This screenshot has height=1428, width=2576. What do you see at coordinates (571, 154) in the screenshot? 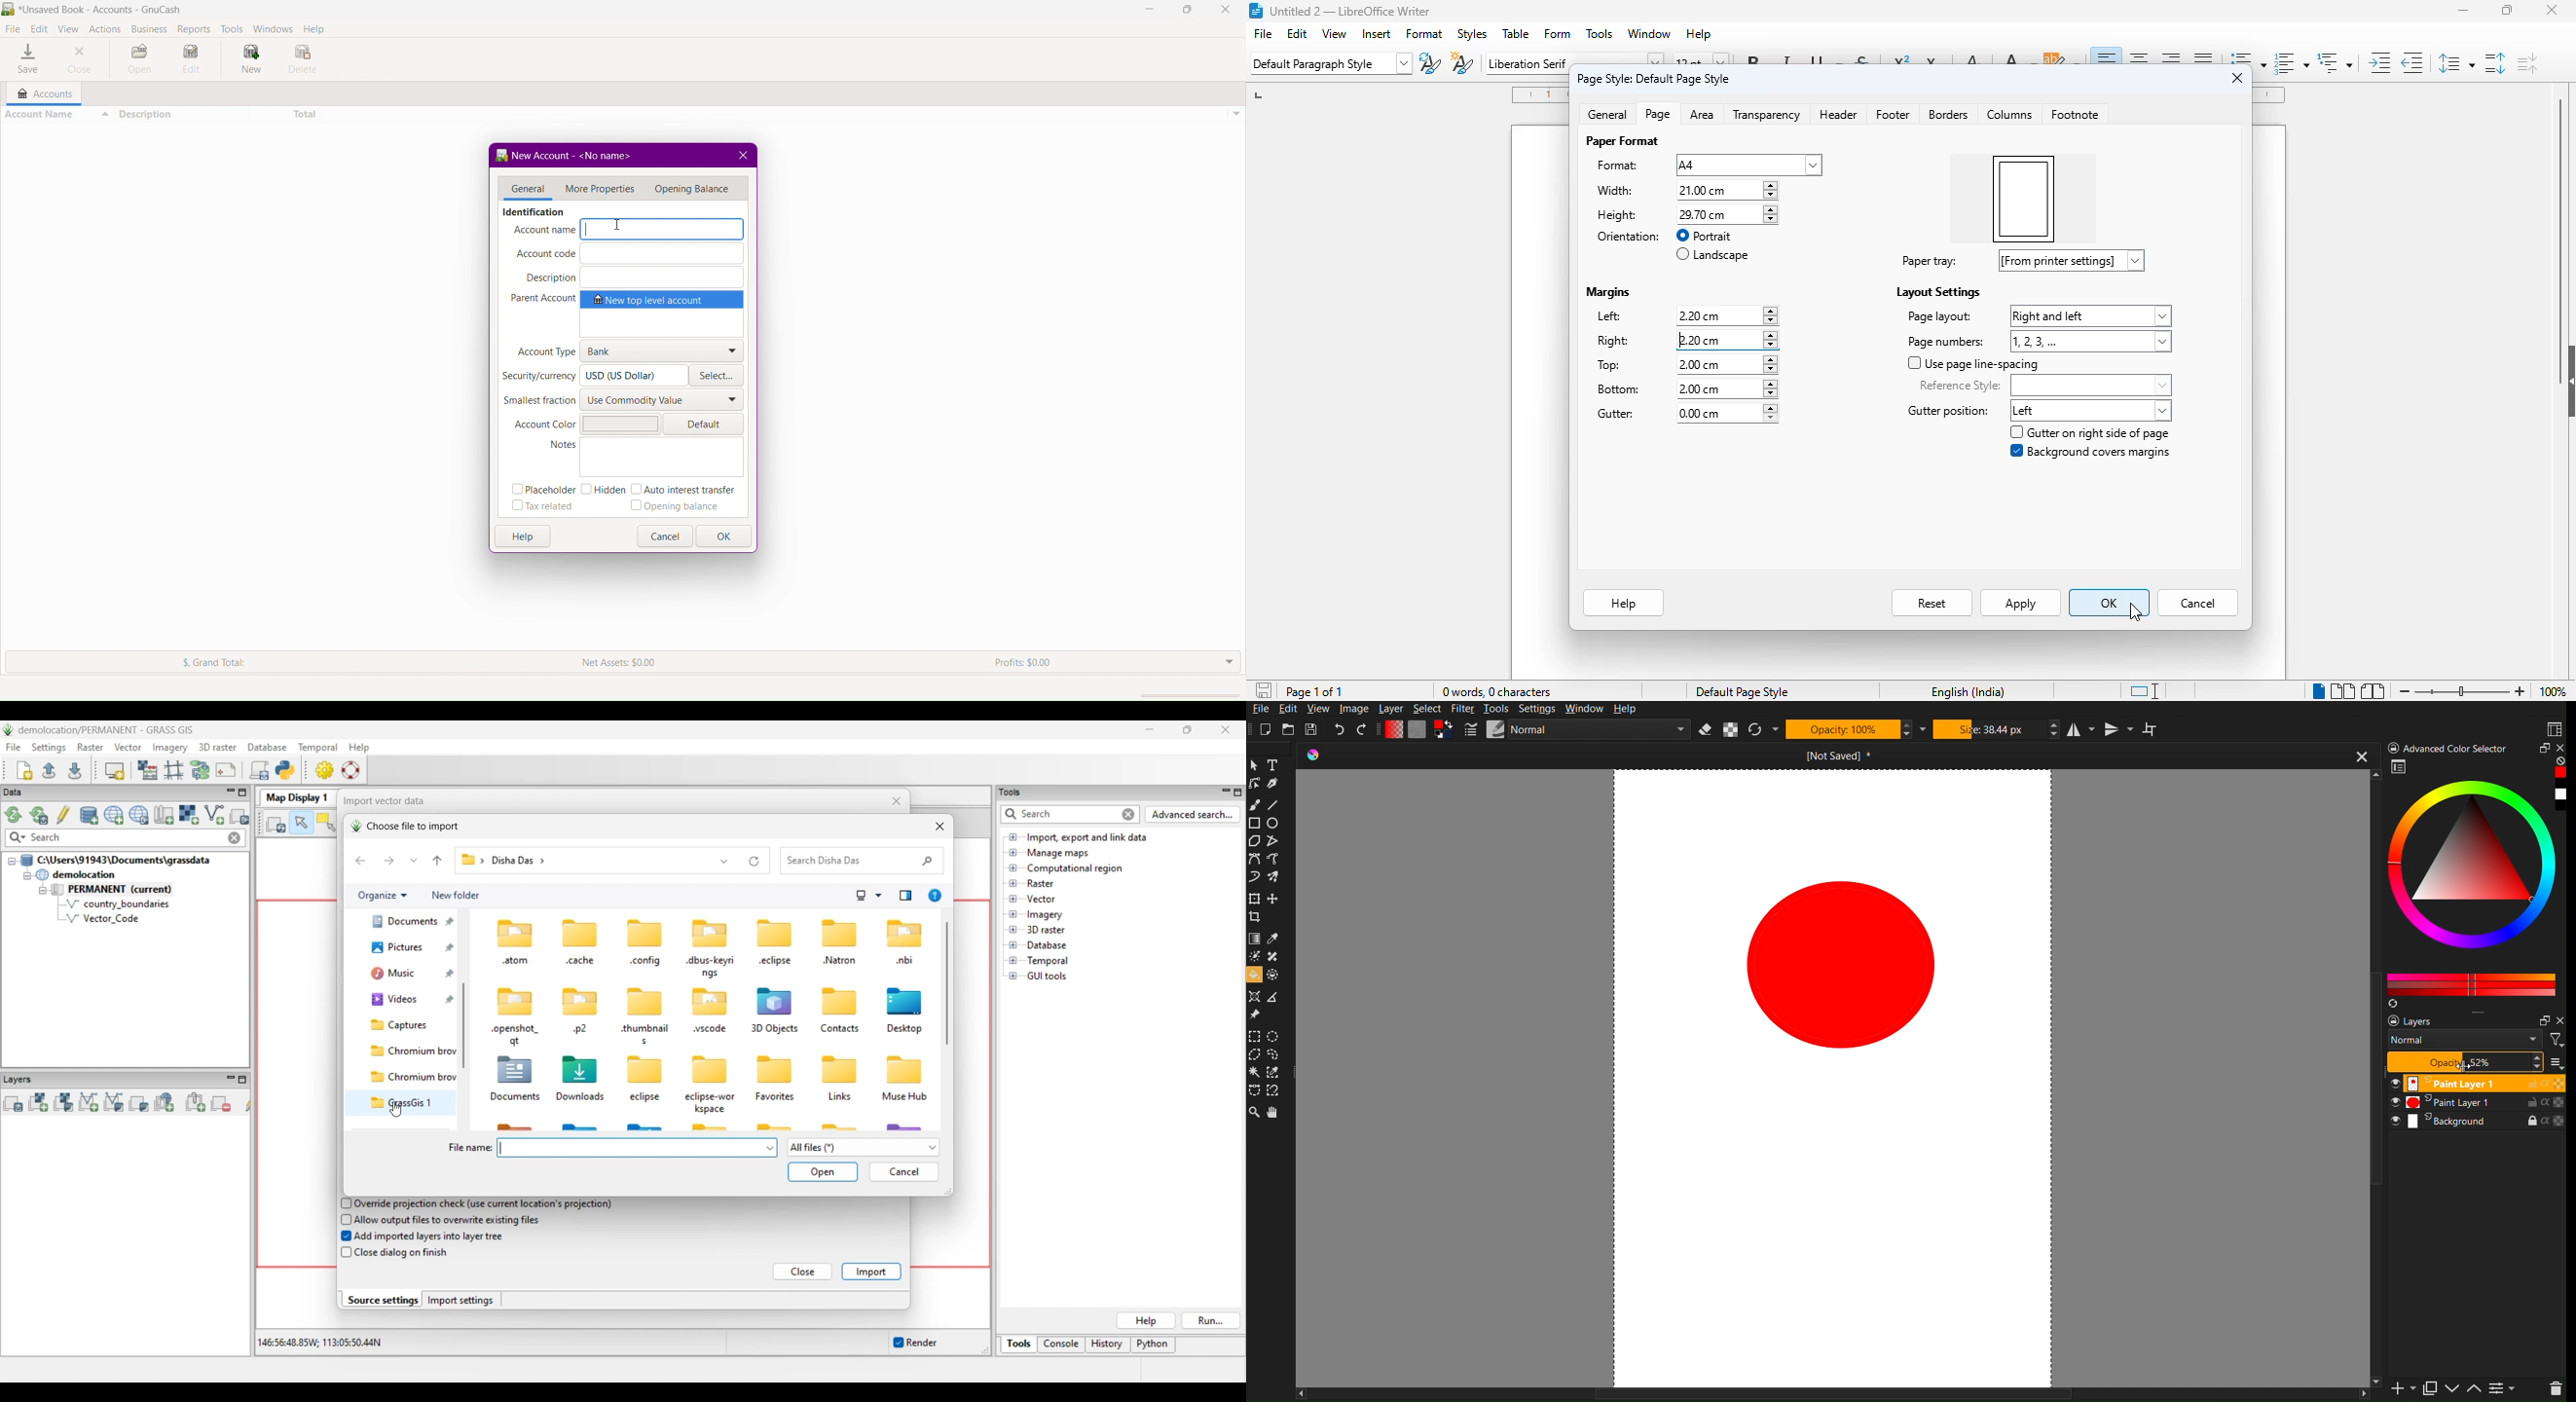
I see `New Account - <no name>` at bounding box center [571, 154].